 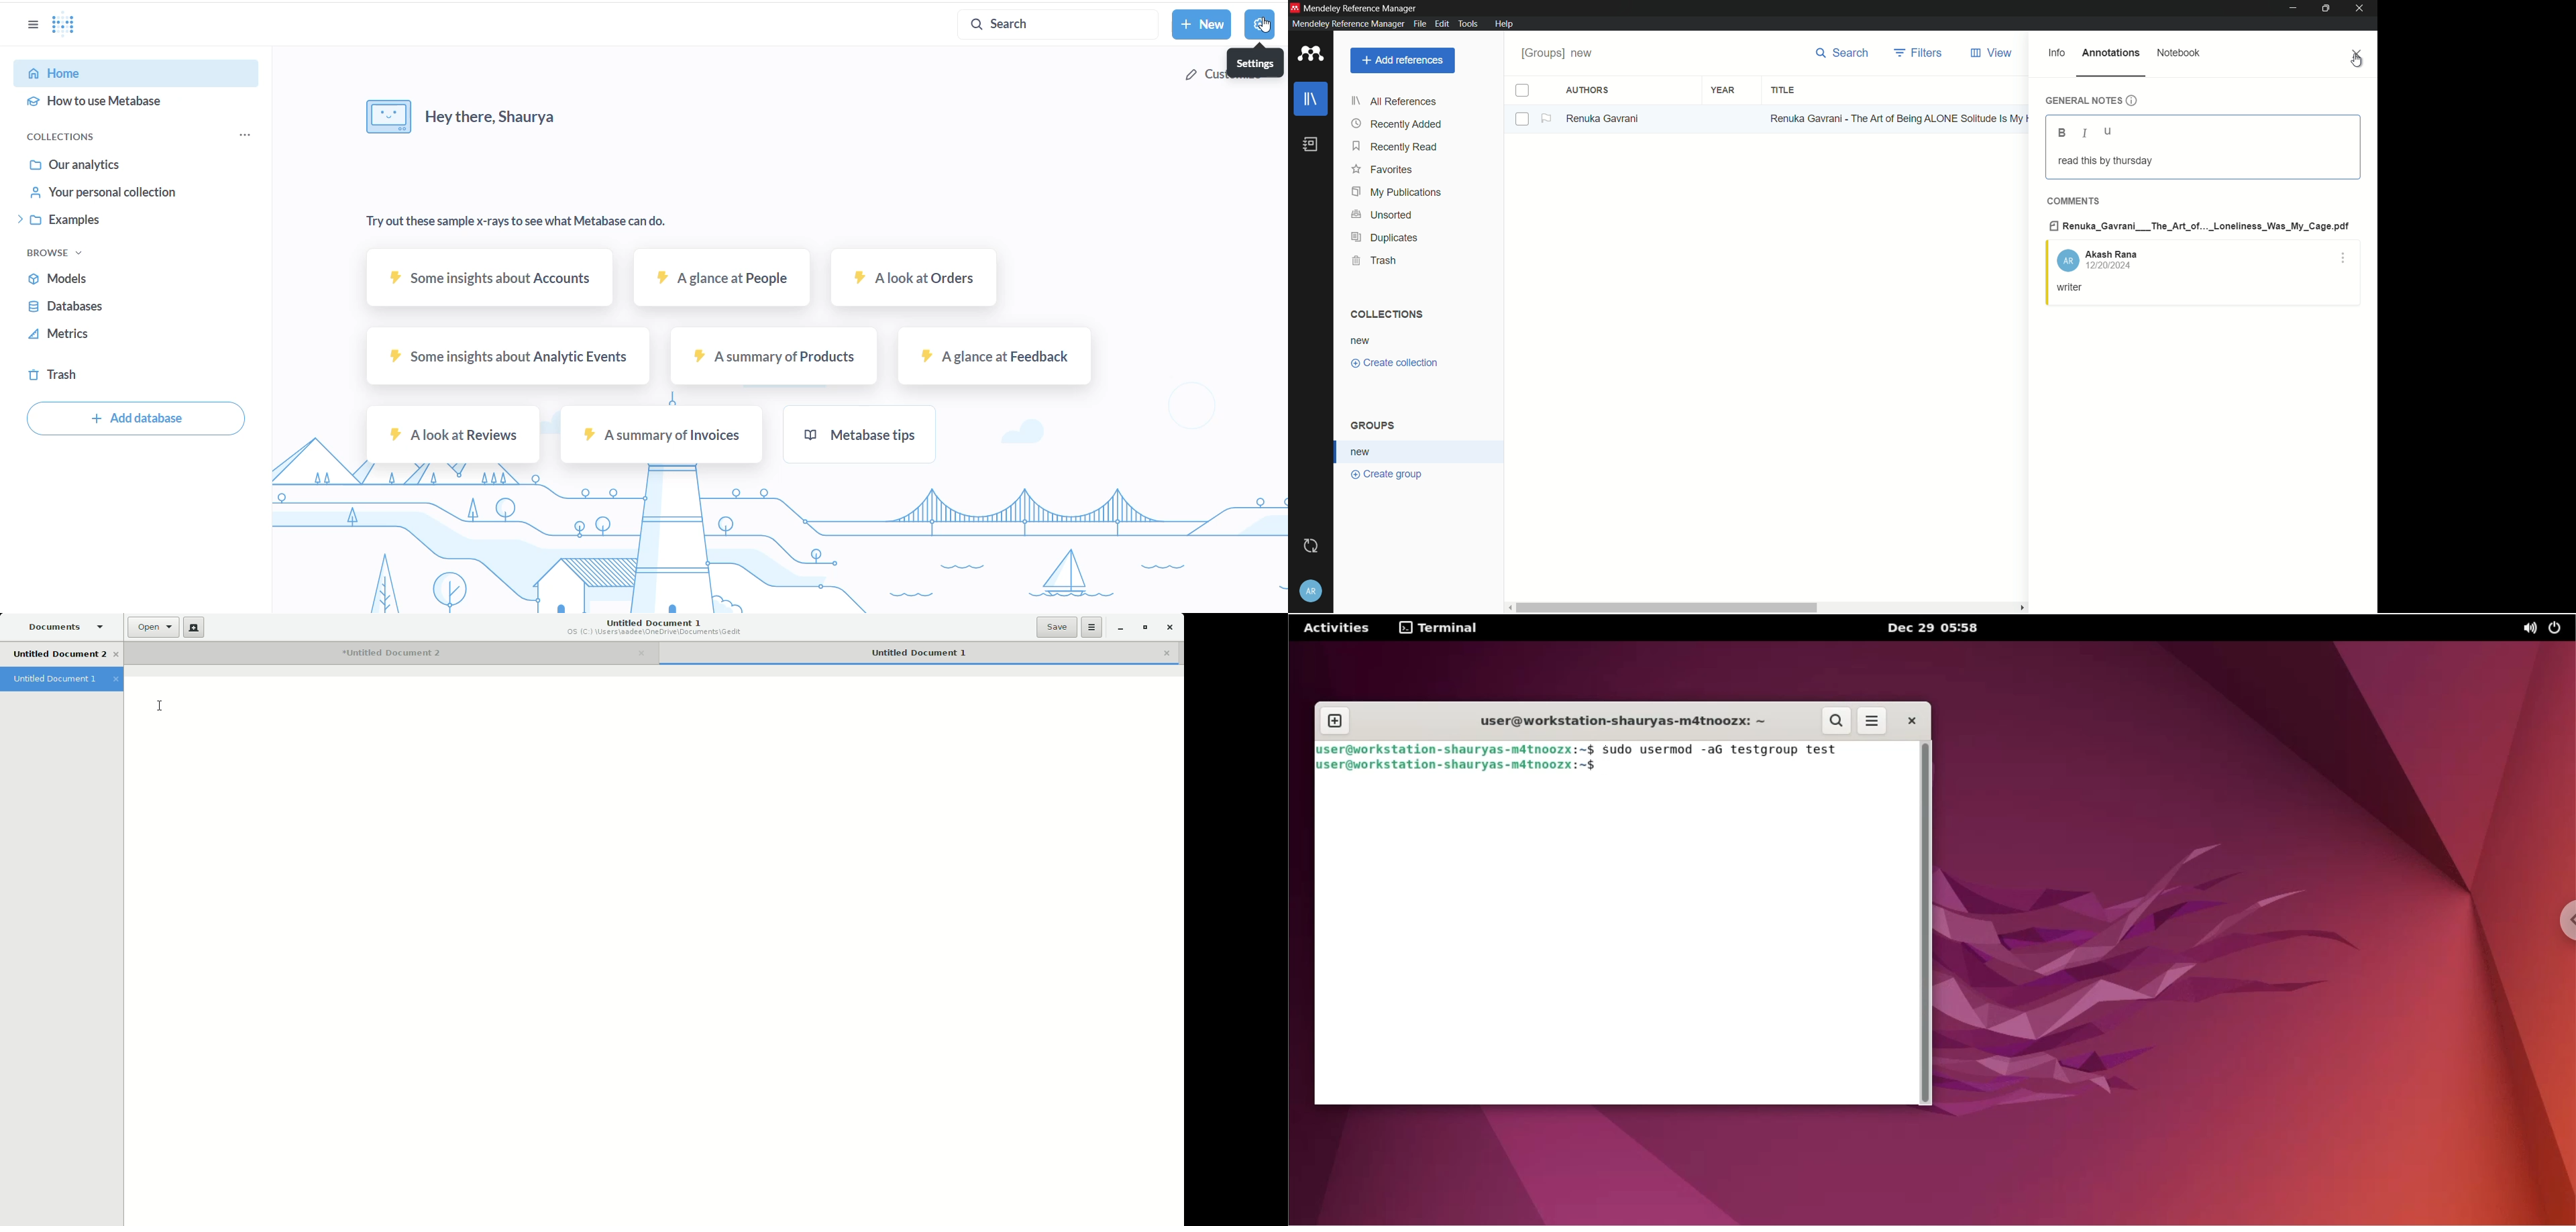 I want to click on duplicates, so click(x=1384, y=238).